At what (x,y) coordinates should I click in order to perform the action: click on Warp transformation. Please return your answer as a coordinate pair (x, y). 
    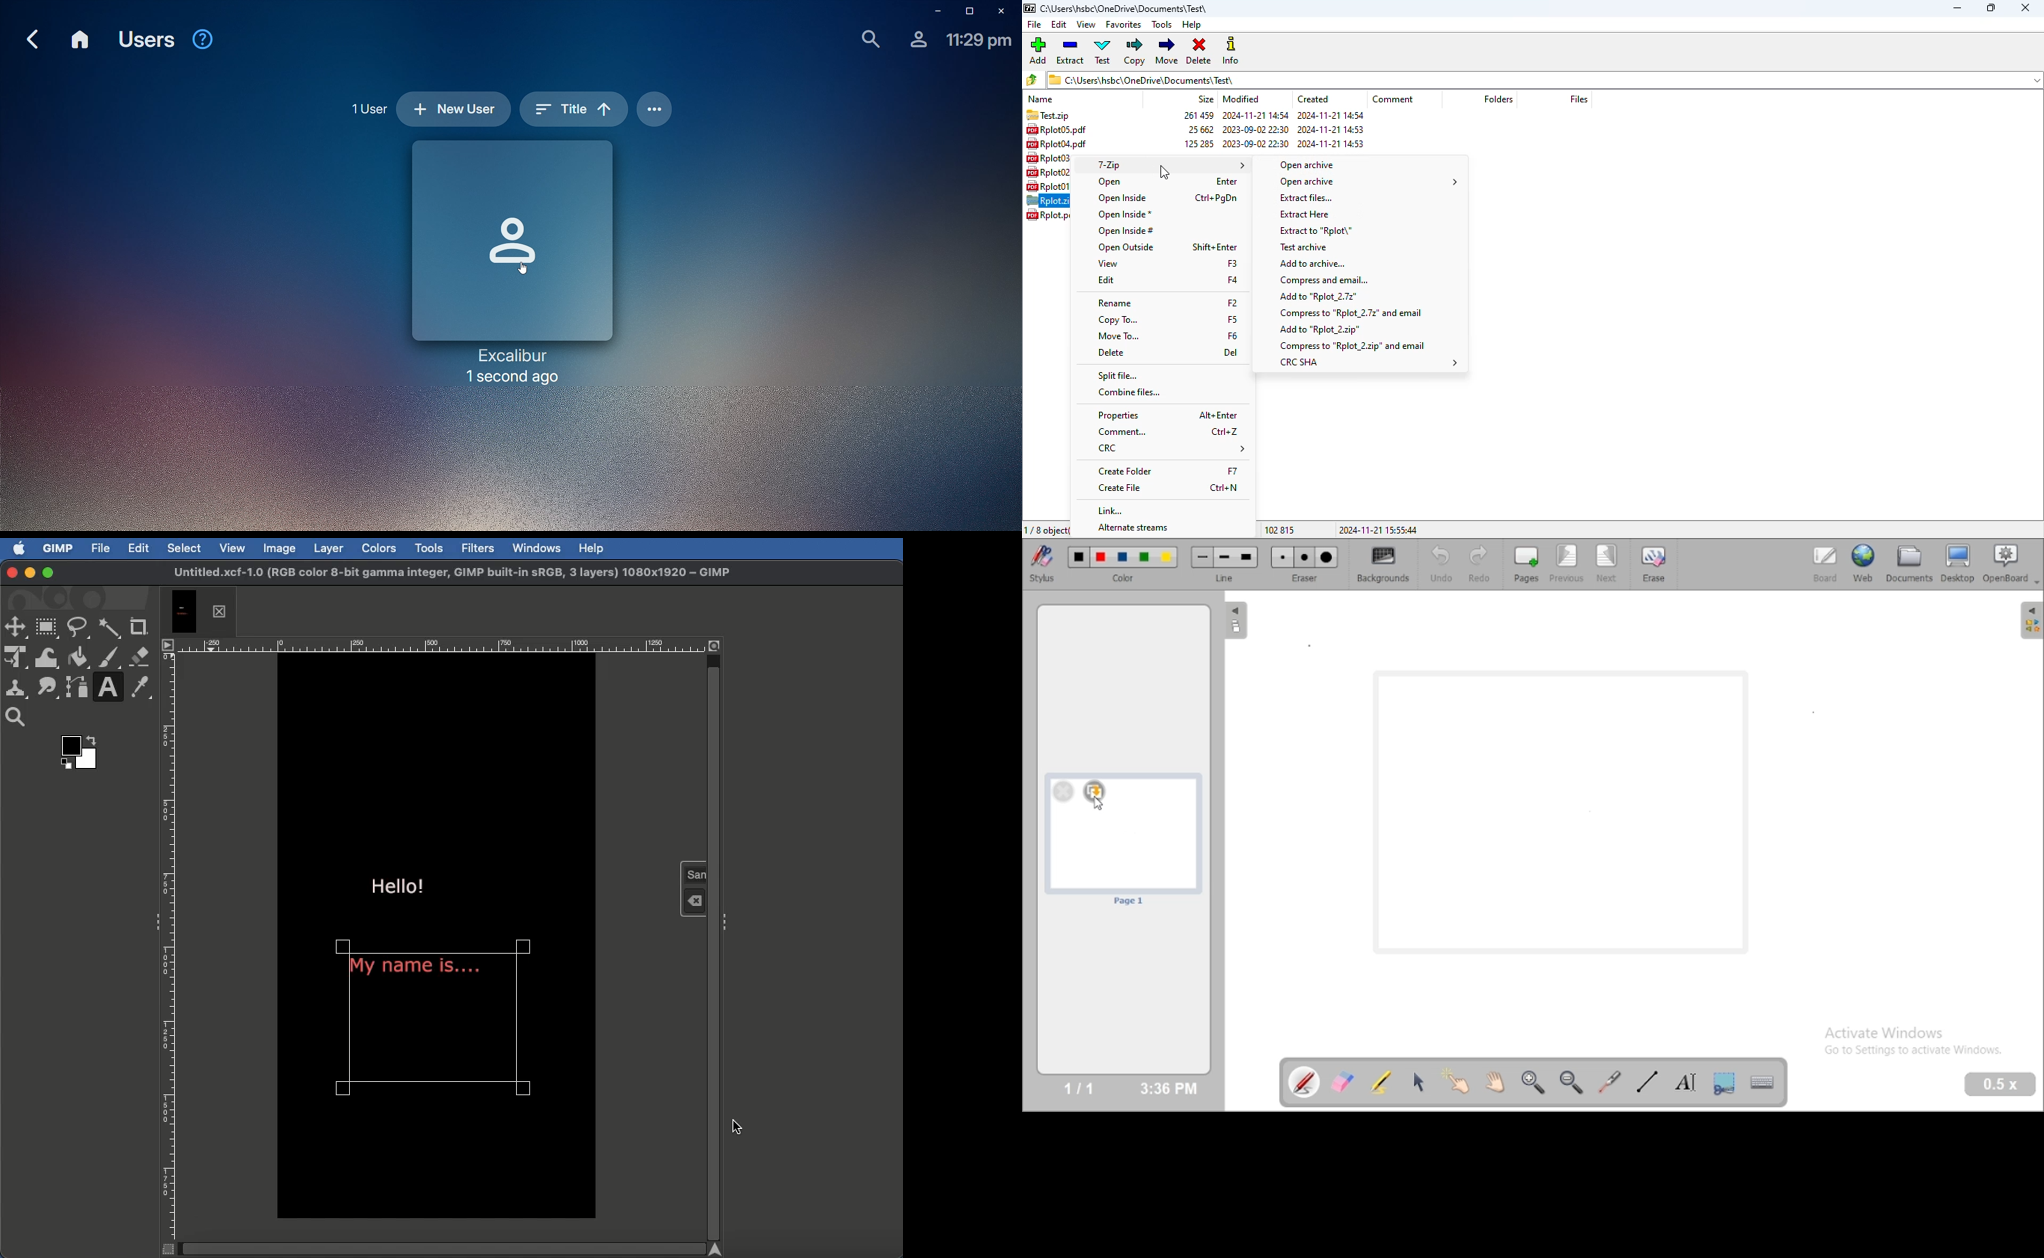
    Looking at the image, I should click on (49, 657).